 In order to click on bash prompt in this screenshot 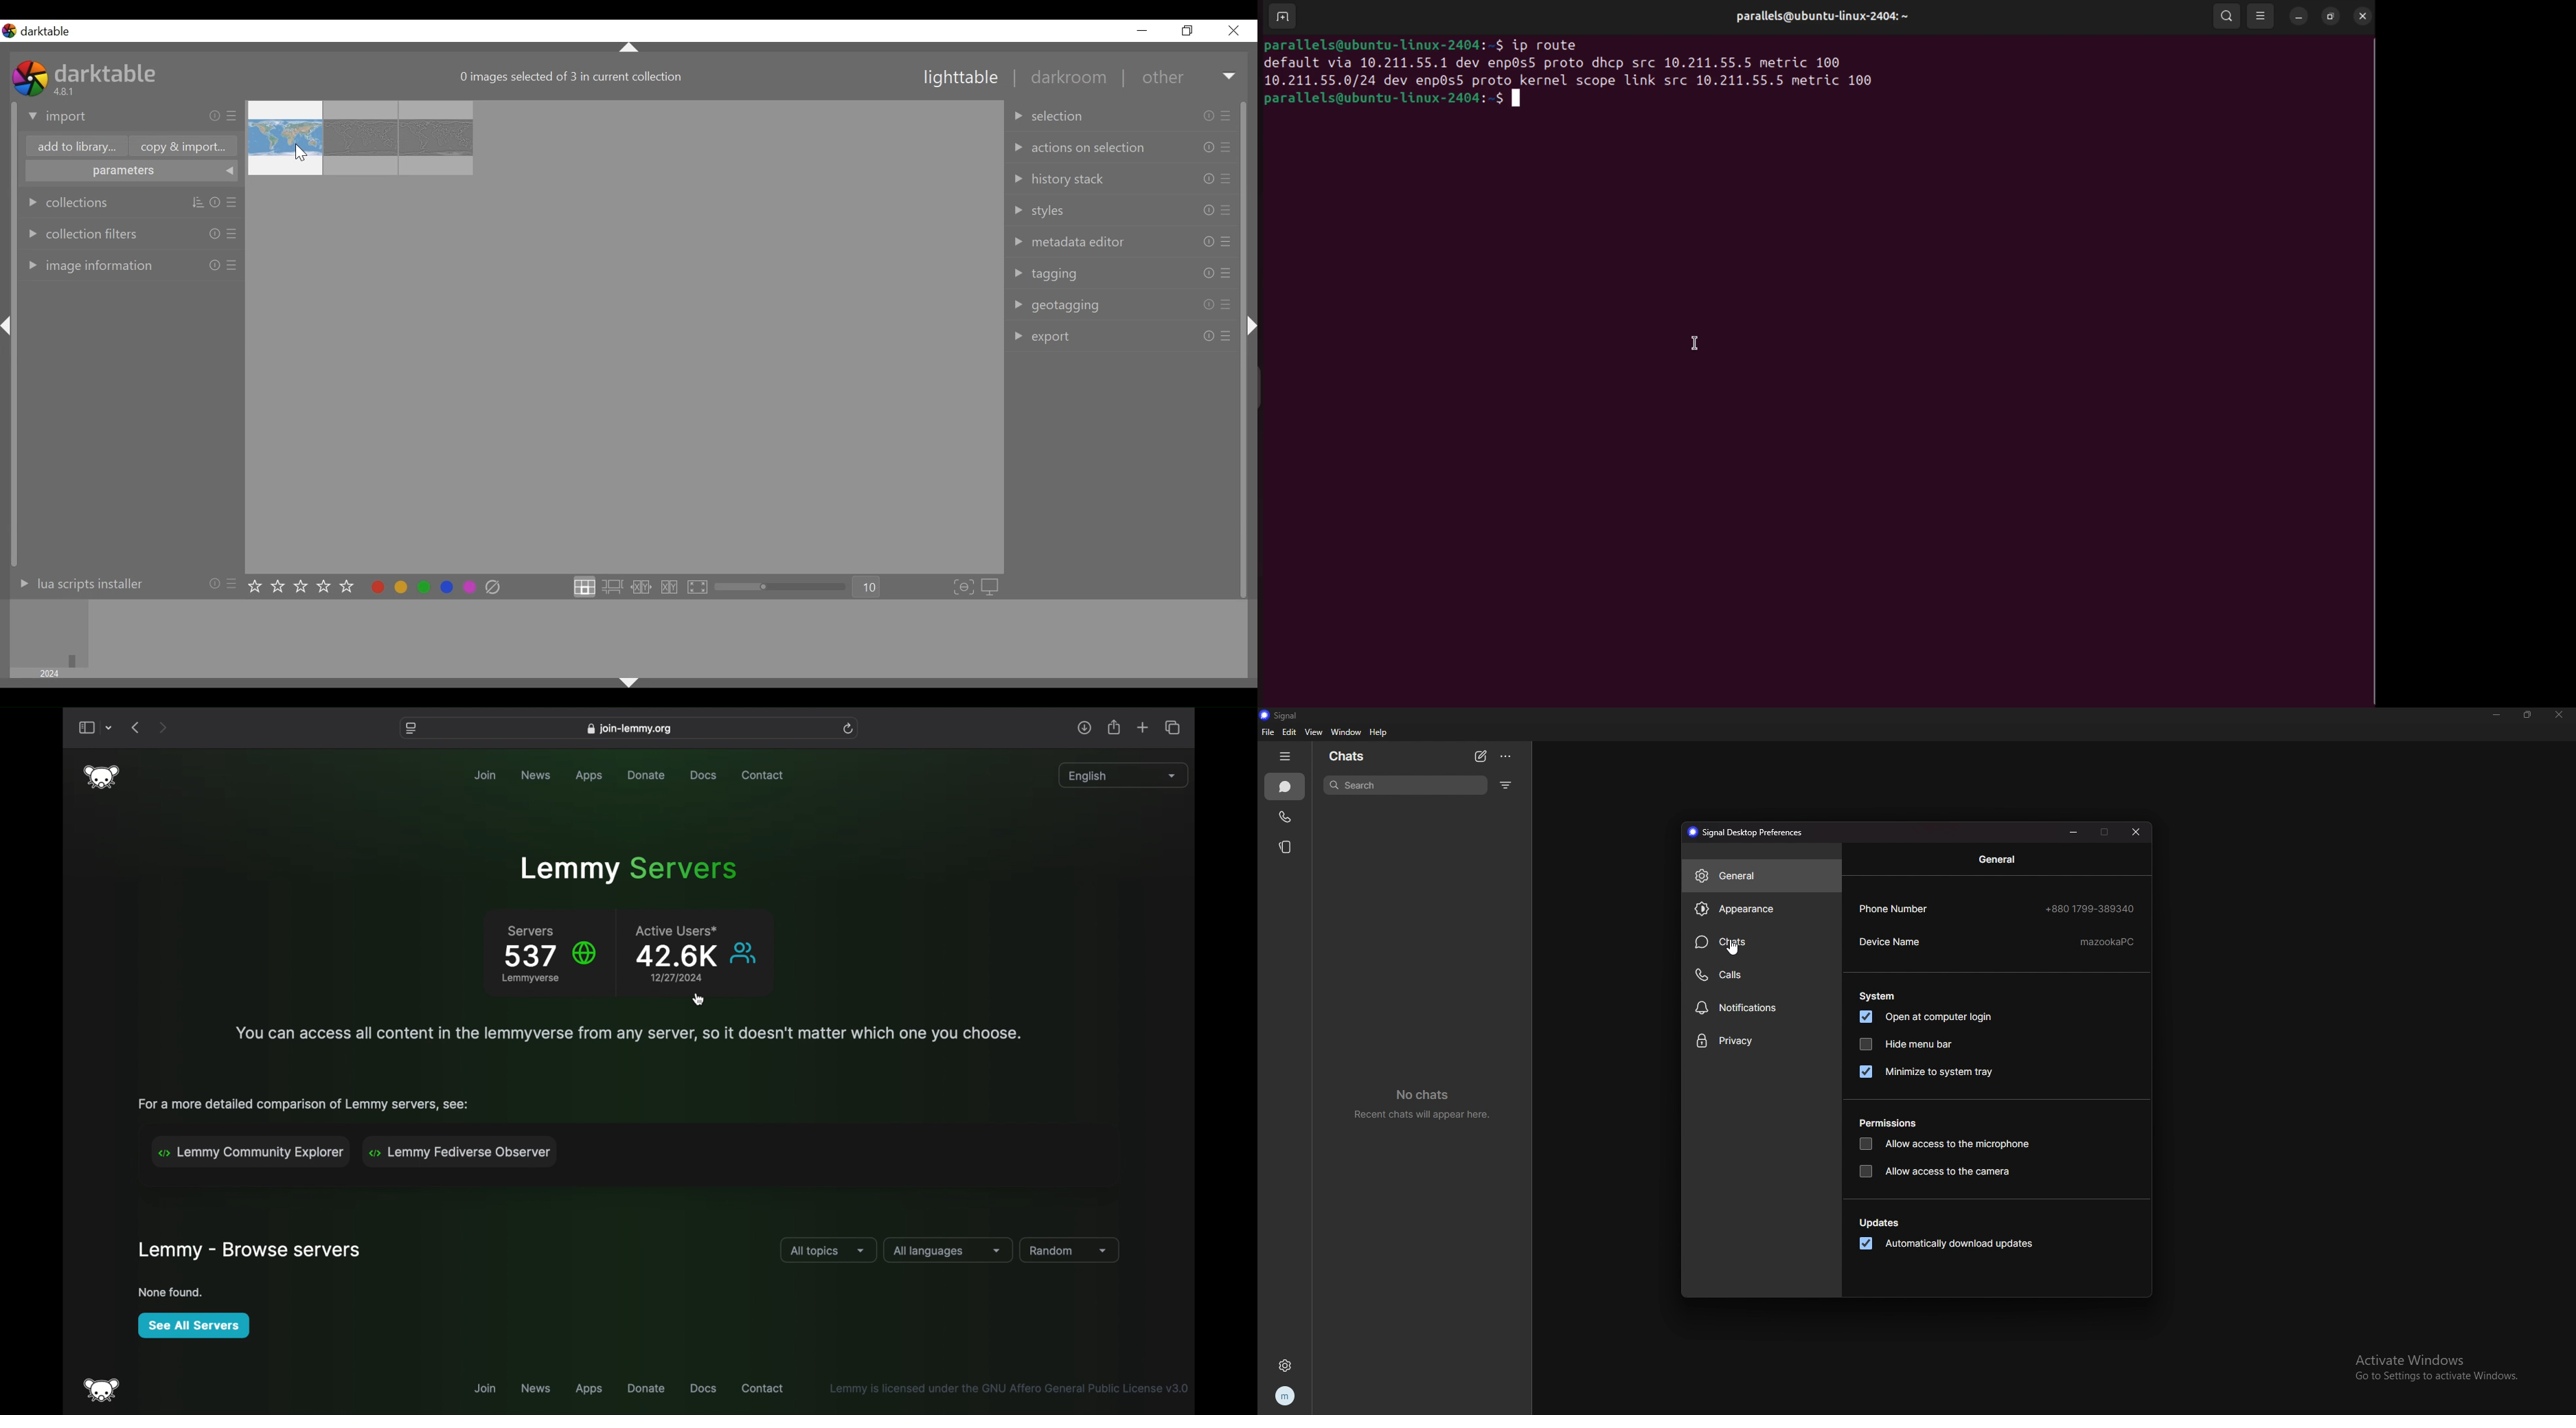, I will do `click(1382, 44)`.